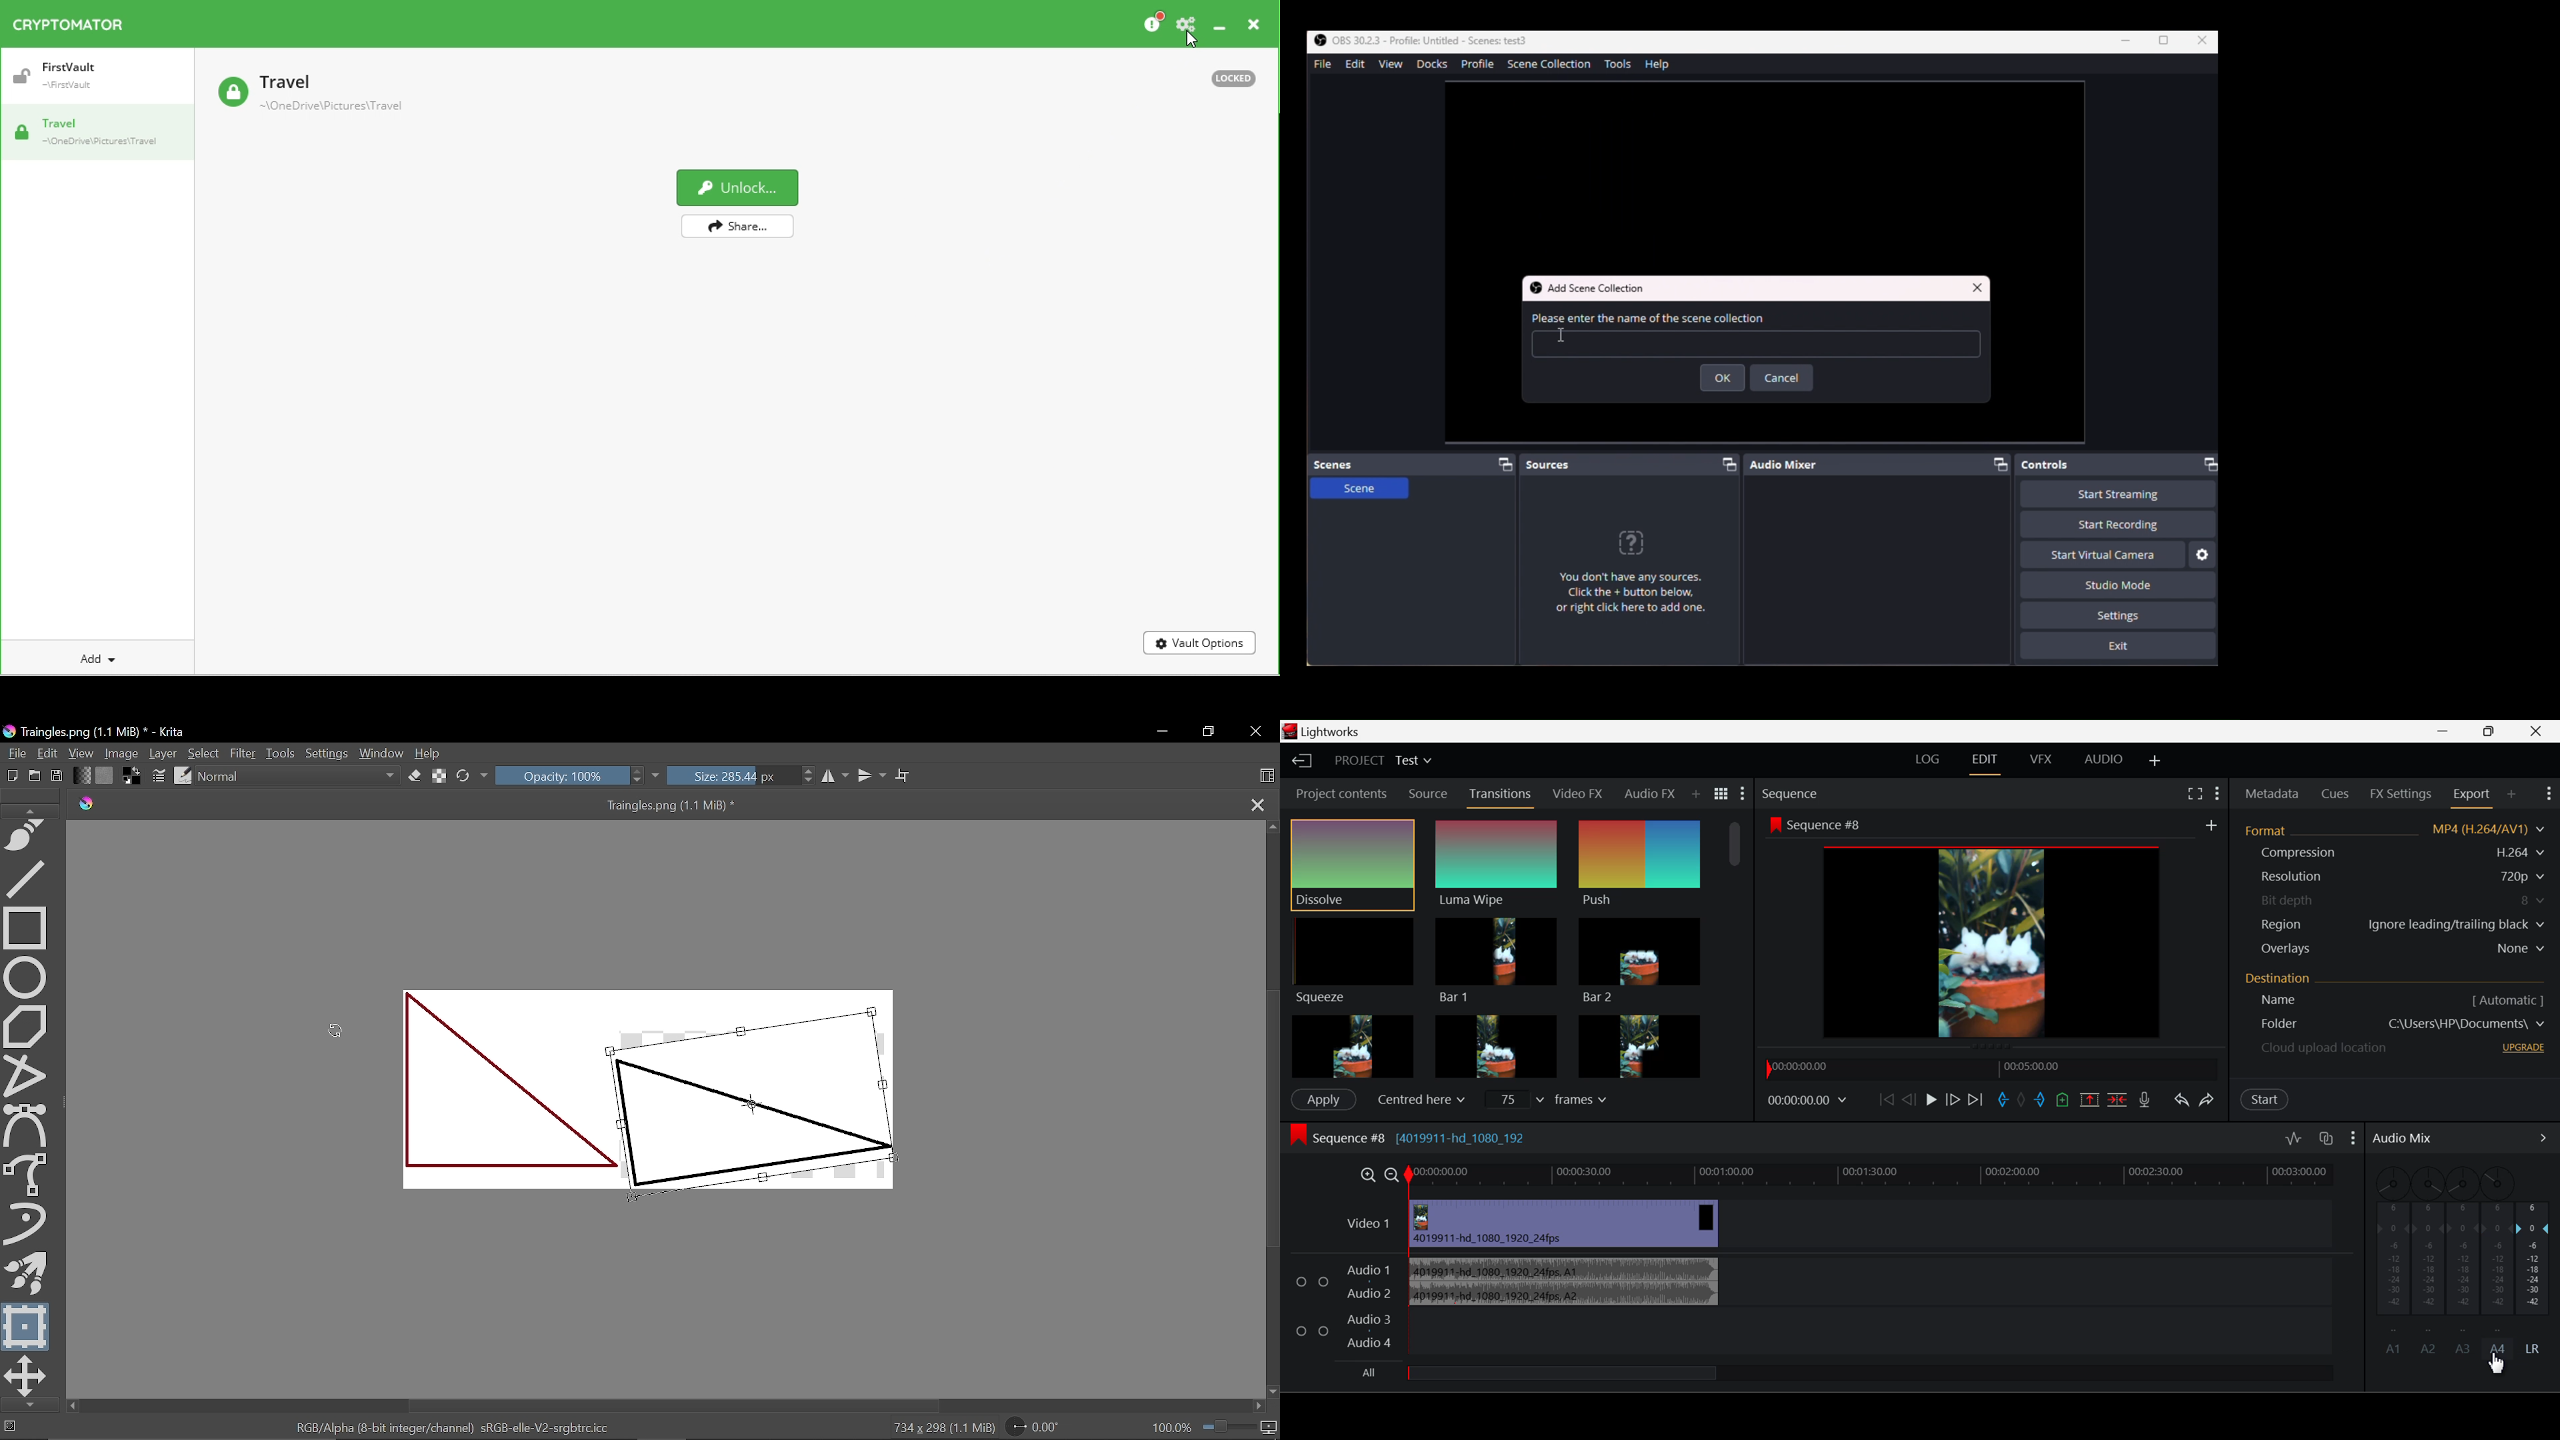 This screenshot has height=1456, width=2576. Describe the element at coordinates (2003, 1103) in the screenshot. I see `Mark In` at that location.